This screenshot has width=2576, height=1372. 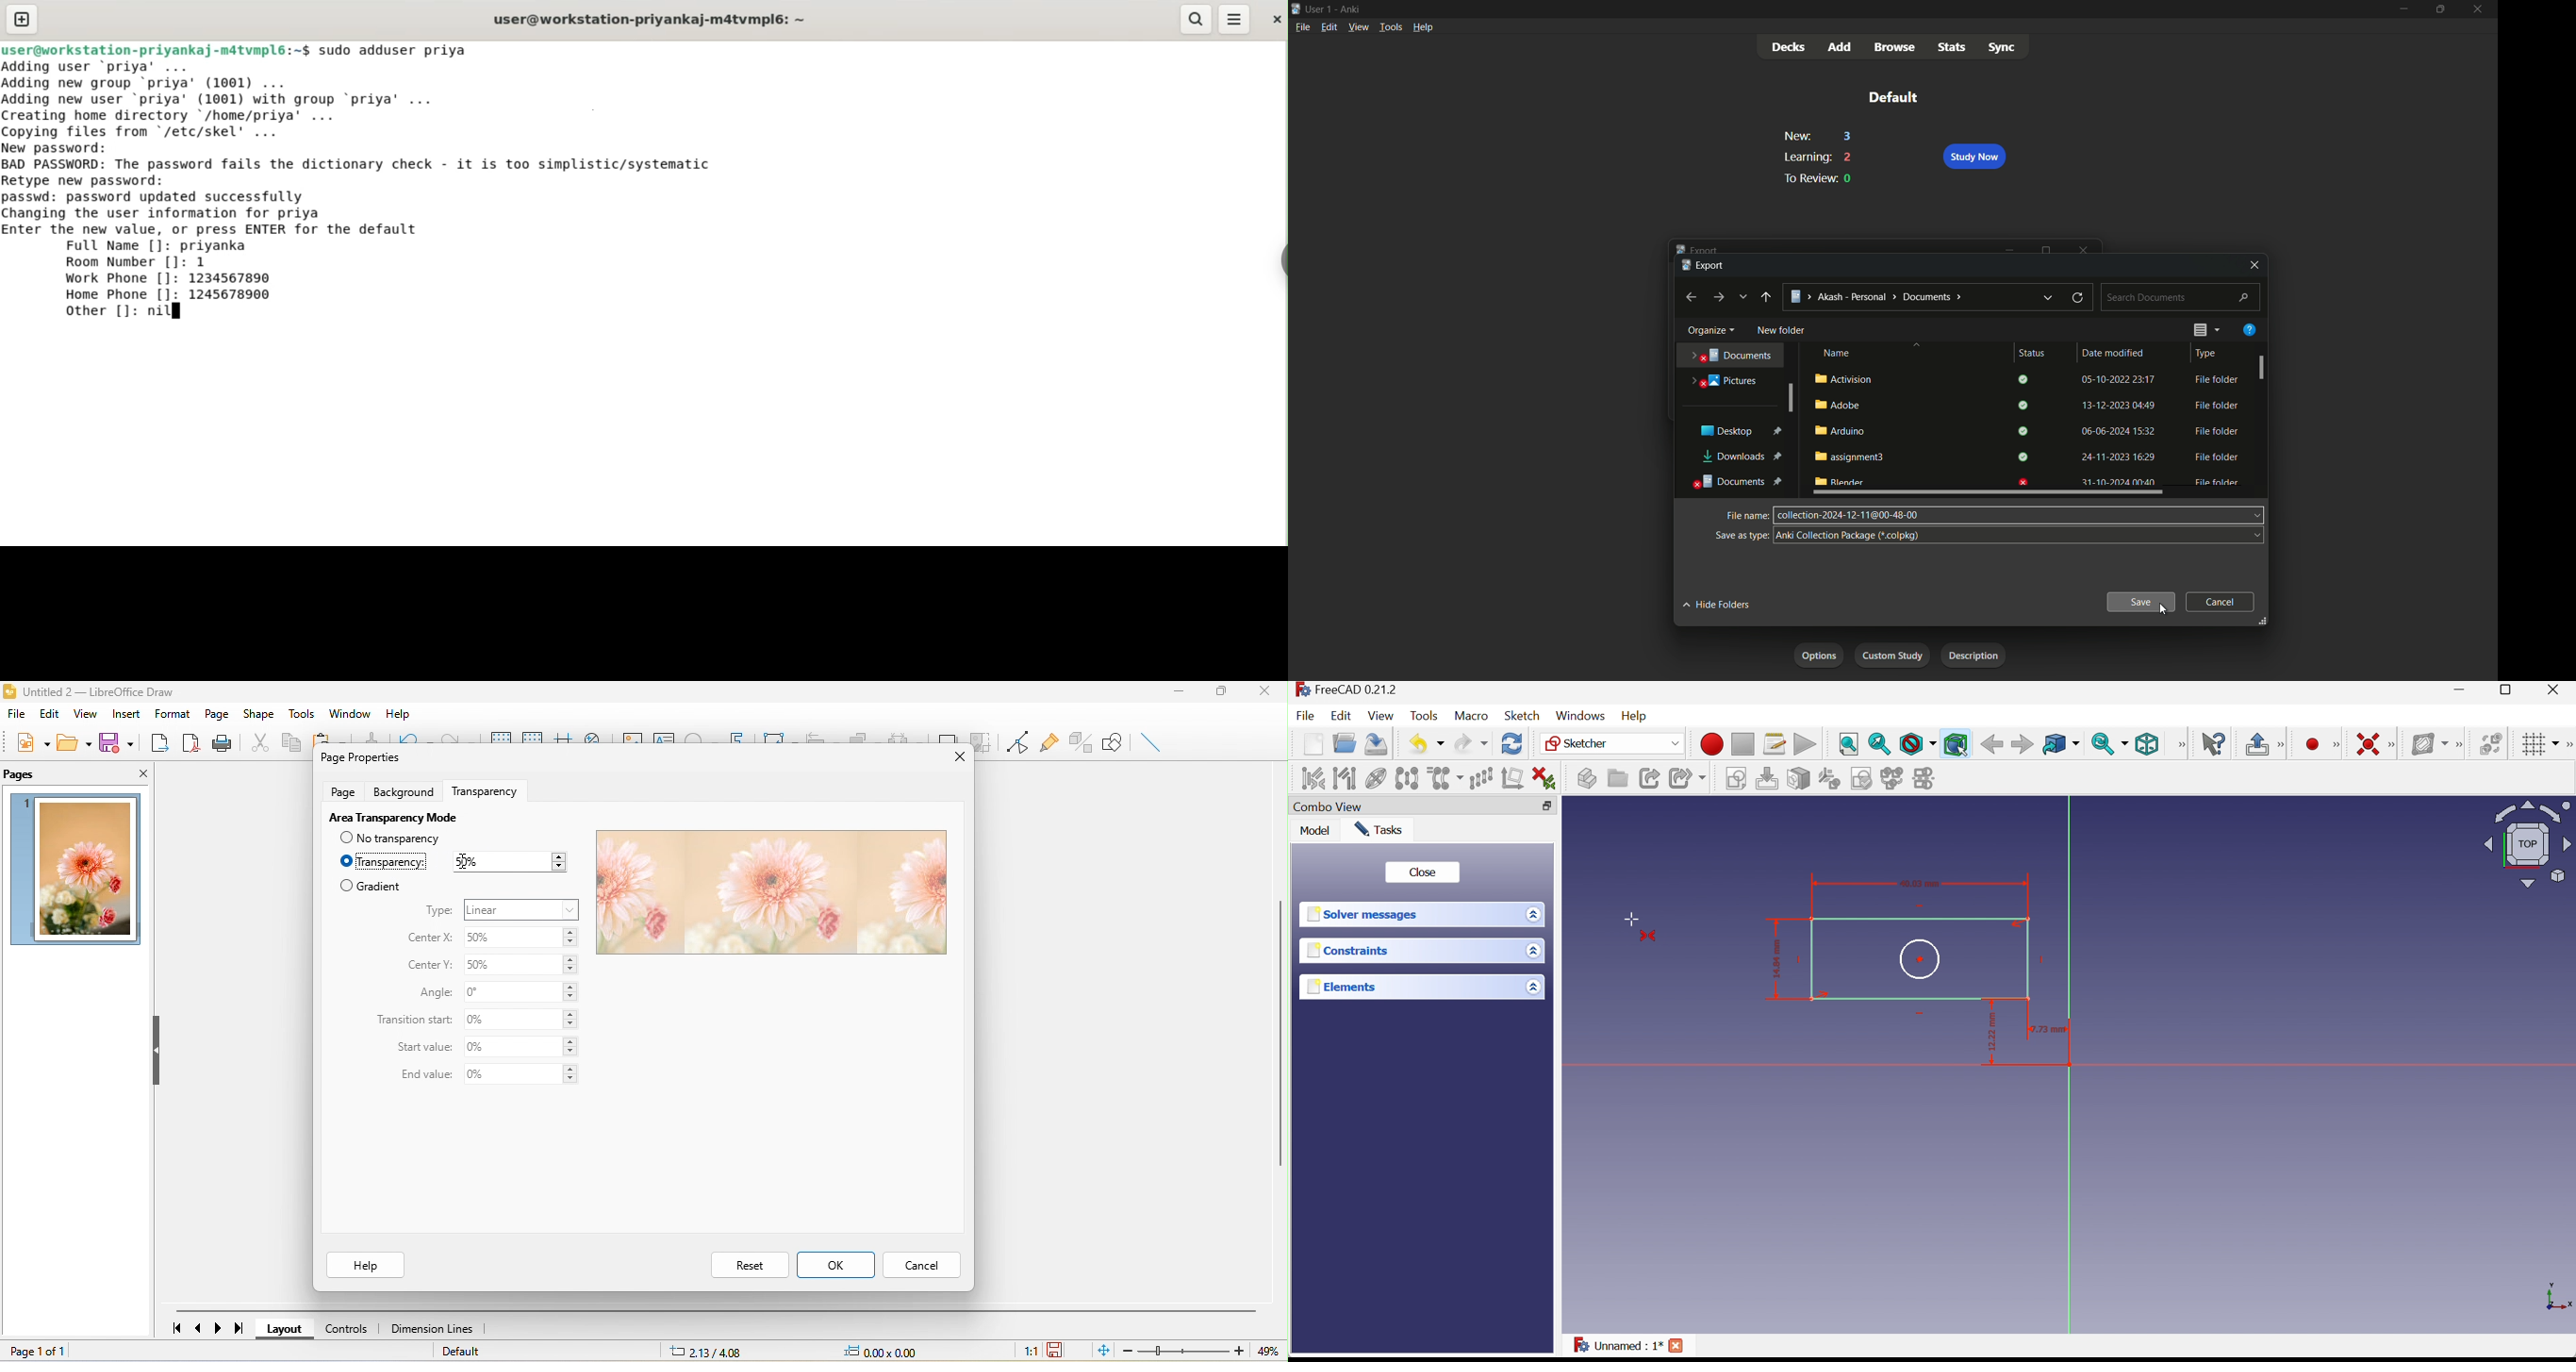 What do you see at coordinates (463, 1352) in the screenshot?
I see `default` at bounding box center [463, 1352].